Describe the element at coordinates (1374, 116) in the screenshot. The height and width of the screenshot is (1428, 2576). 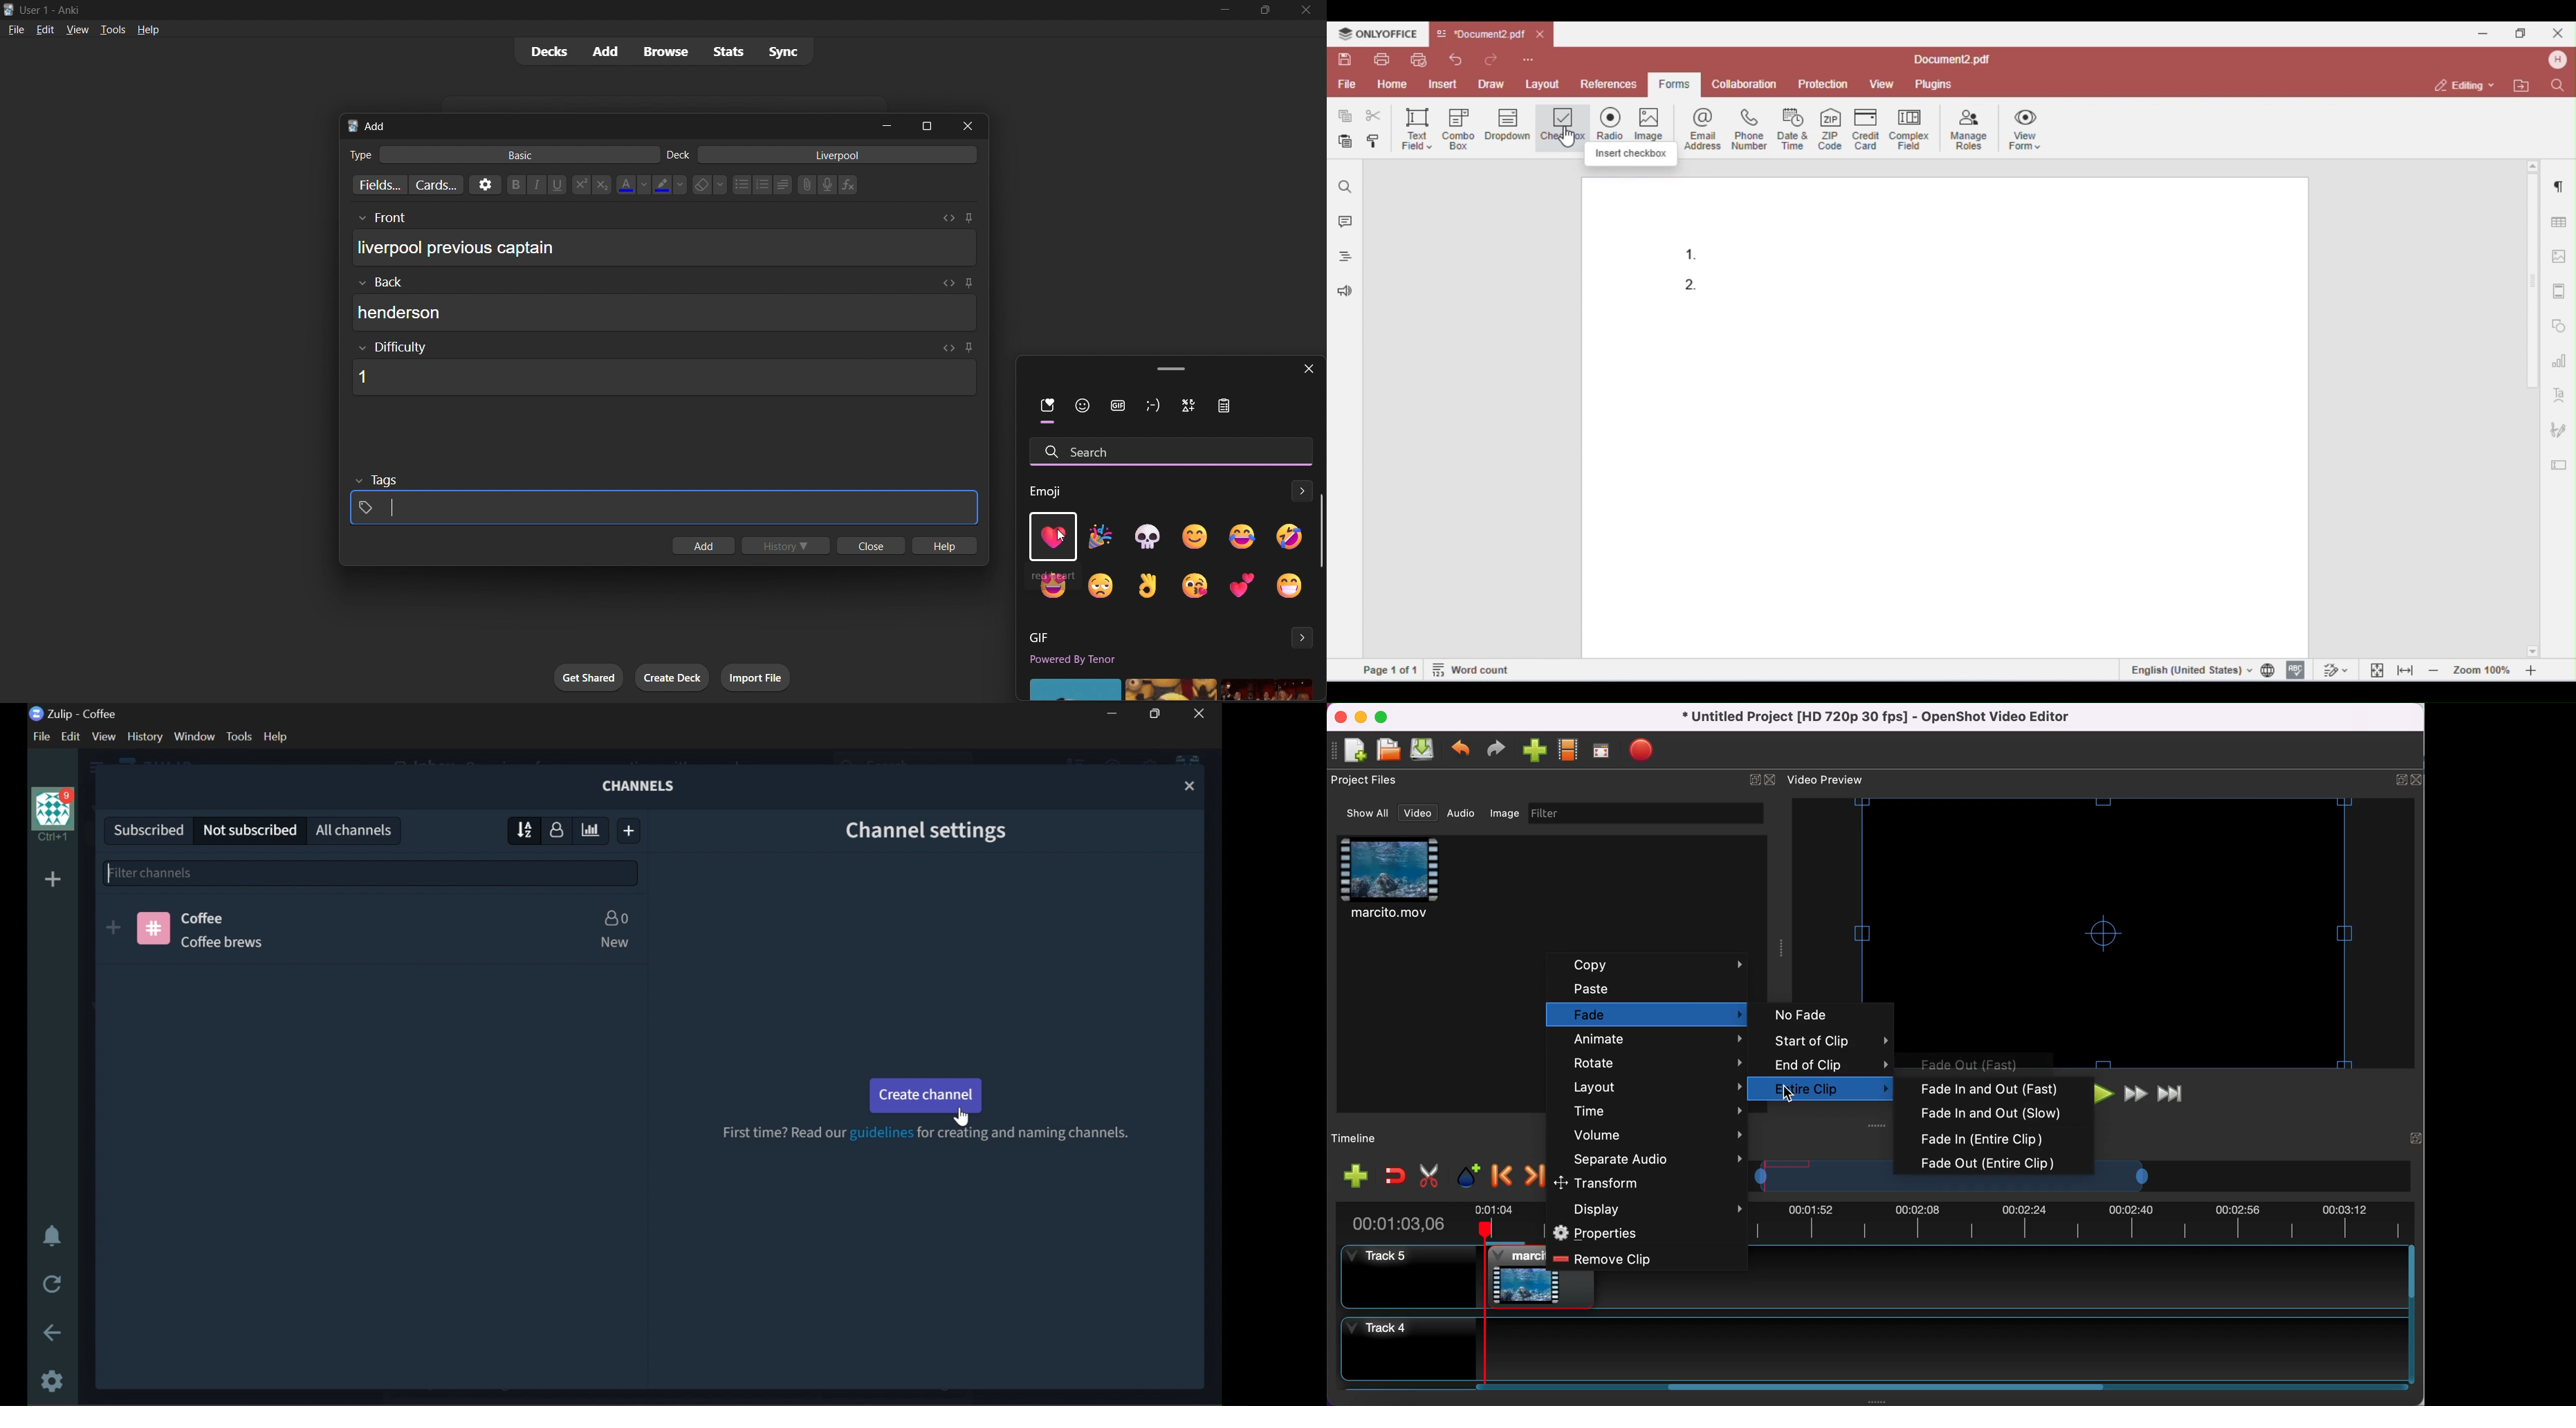
I see `cut` at that location.